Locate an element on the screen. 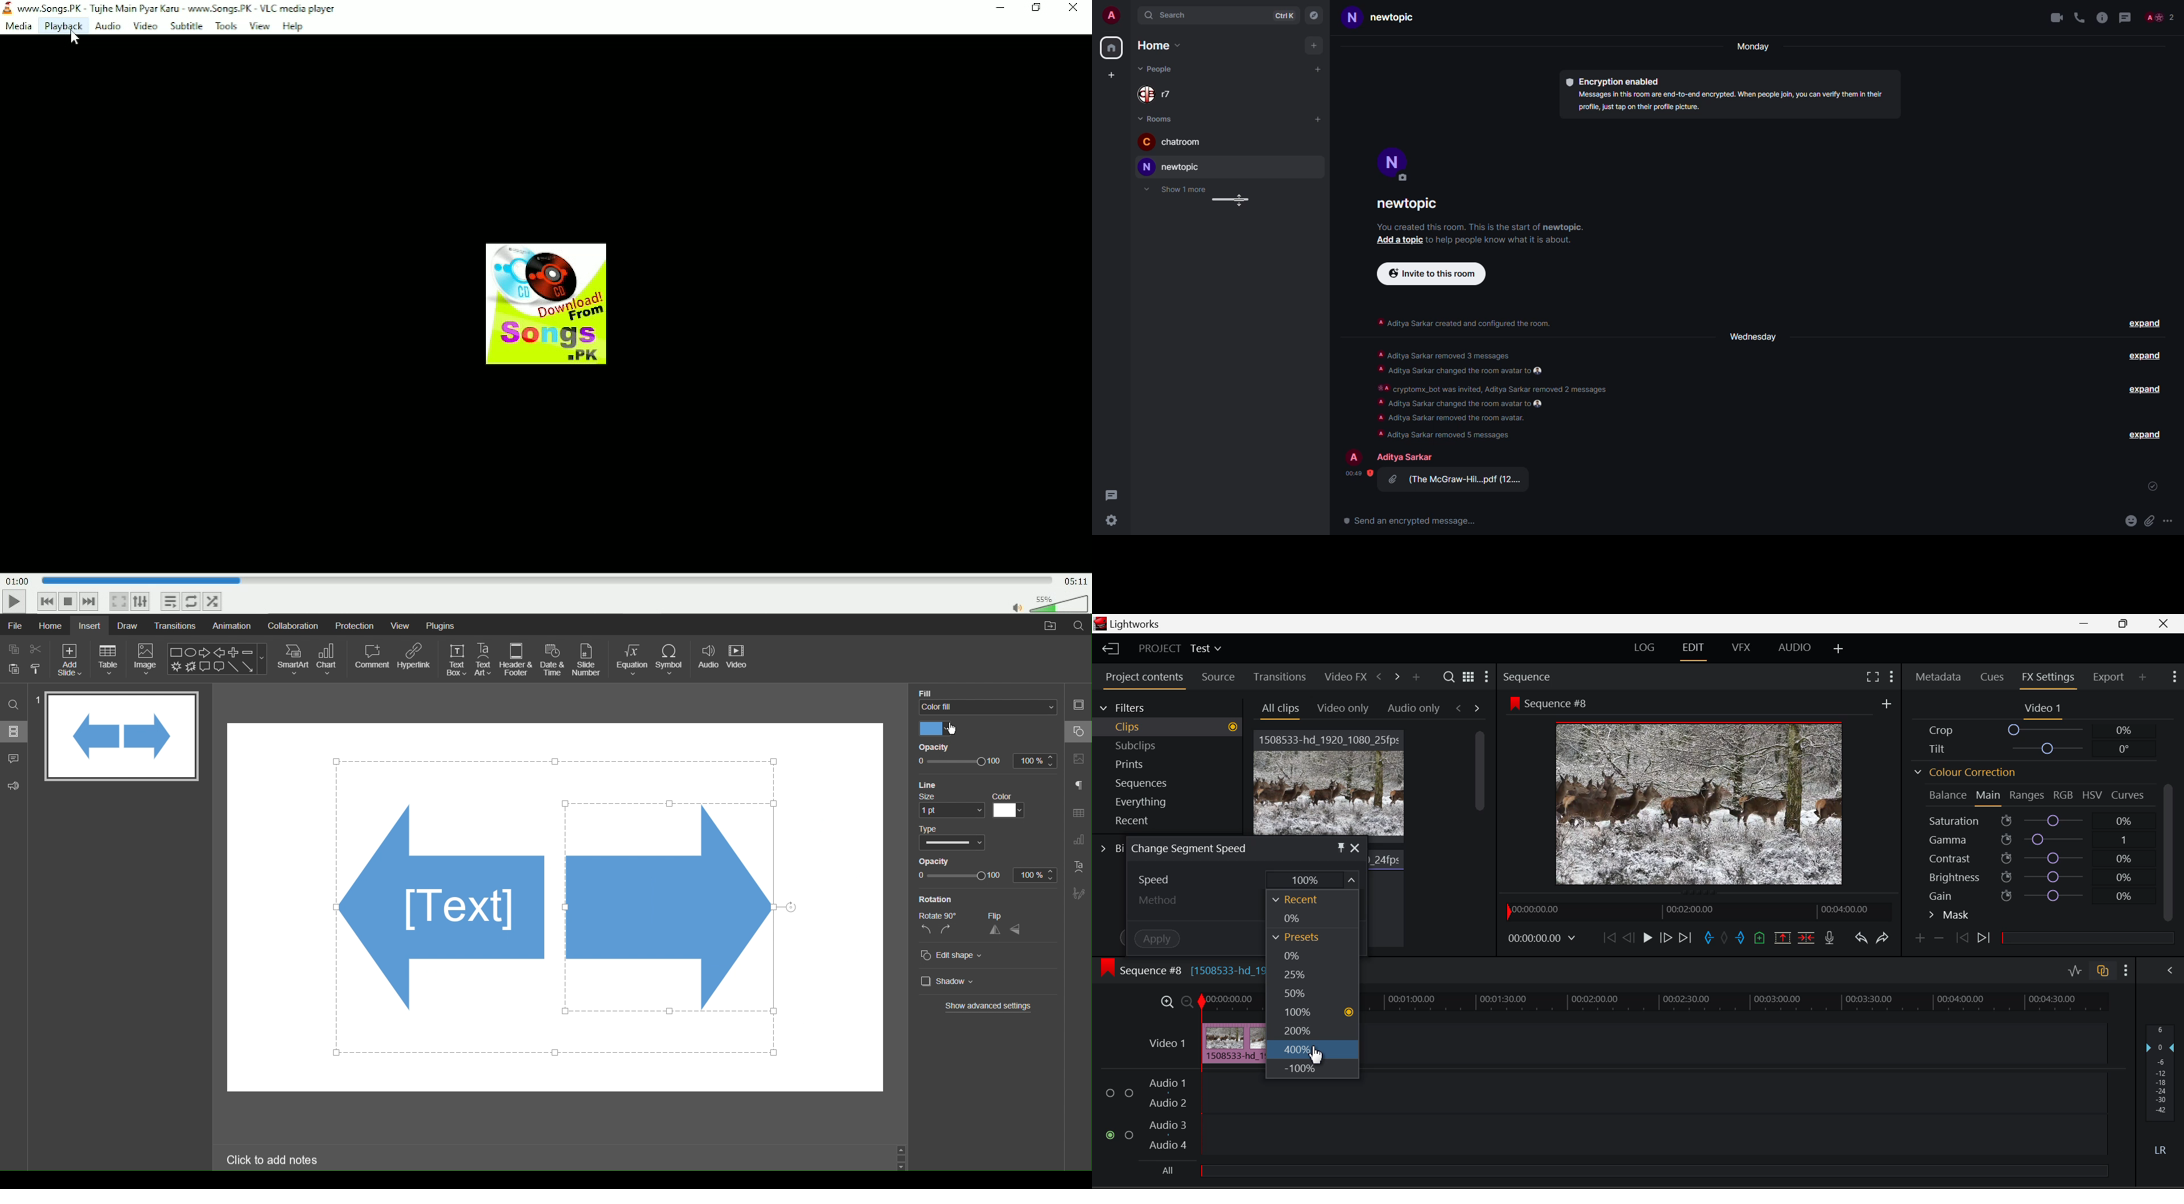 This screenshot has width=2184, height=1204. Image Settings is located at coordinates (1078, 760).